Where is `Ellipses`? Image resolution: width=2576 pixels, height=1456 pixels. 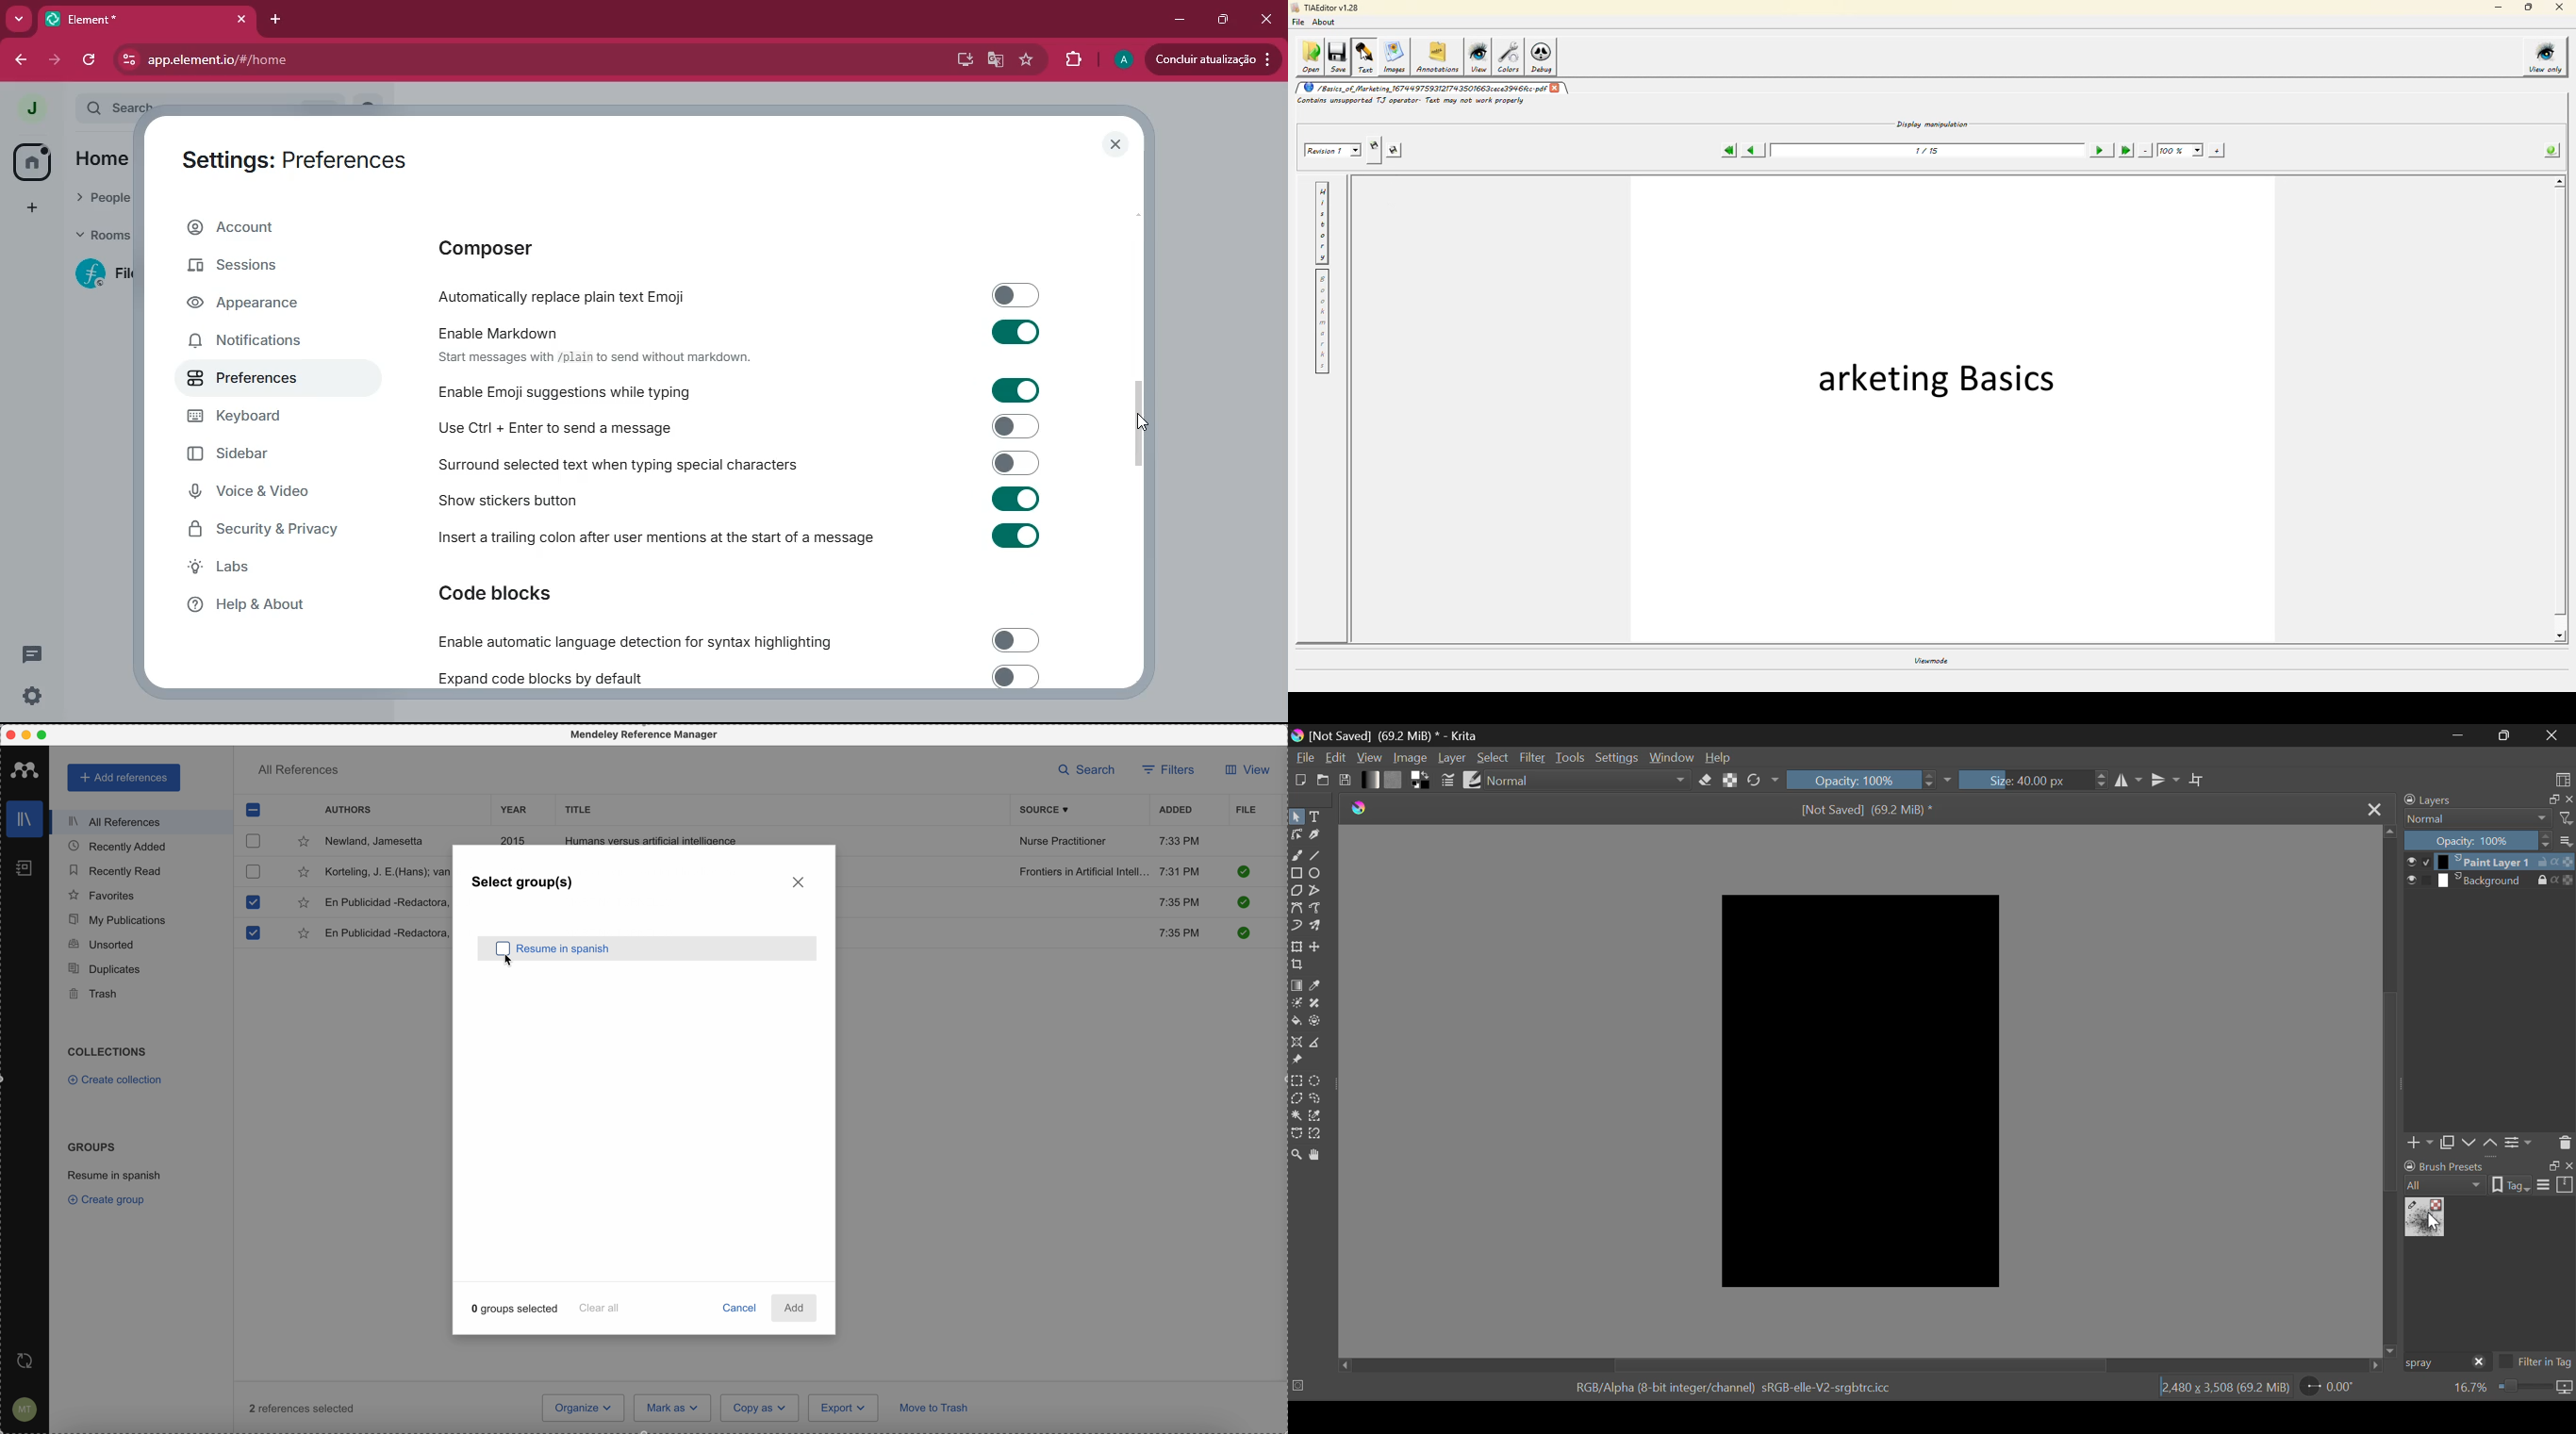
Ellipses is located at coordinates (1317, 874).